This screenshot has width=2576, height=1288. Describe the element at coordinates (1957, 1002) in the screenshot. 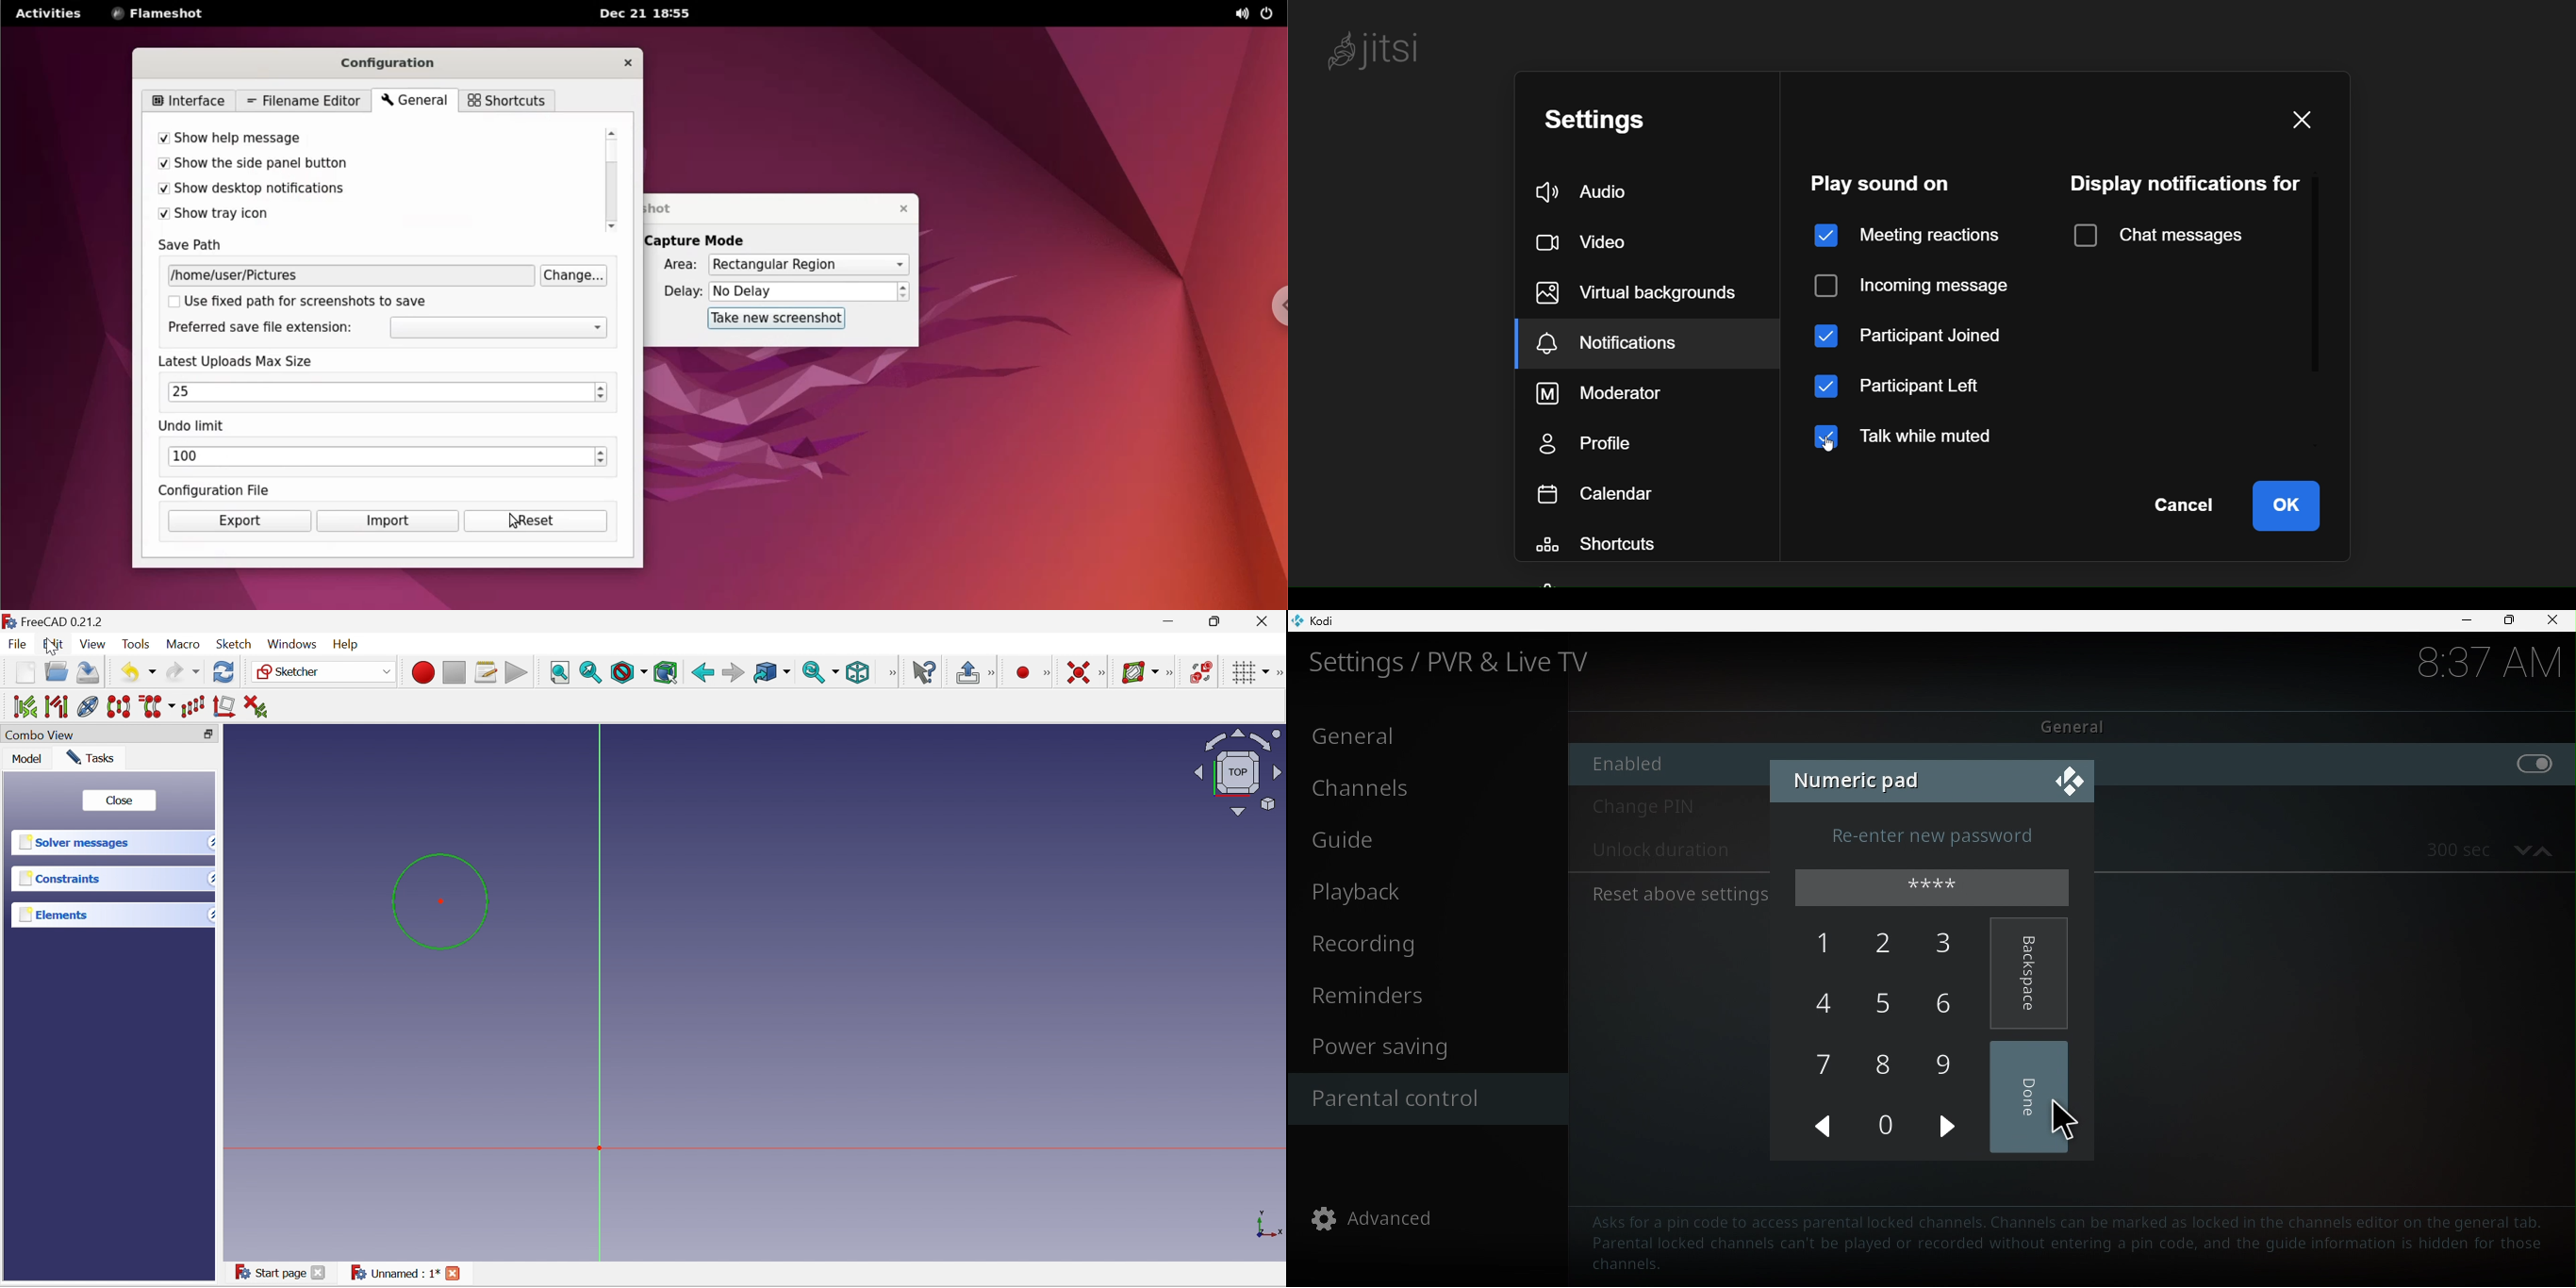

I see `6` at that location.